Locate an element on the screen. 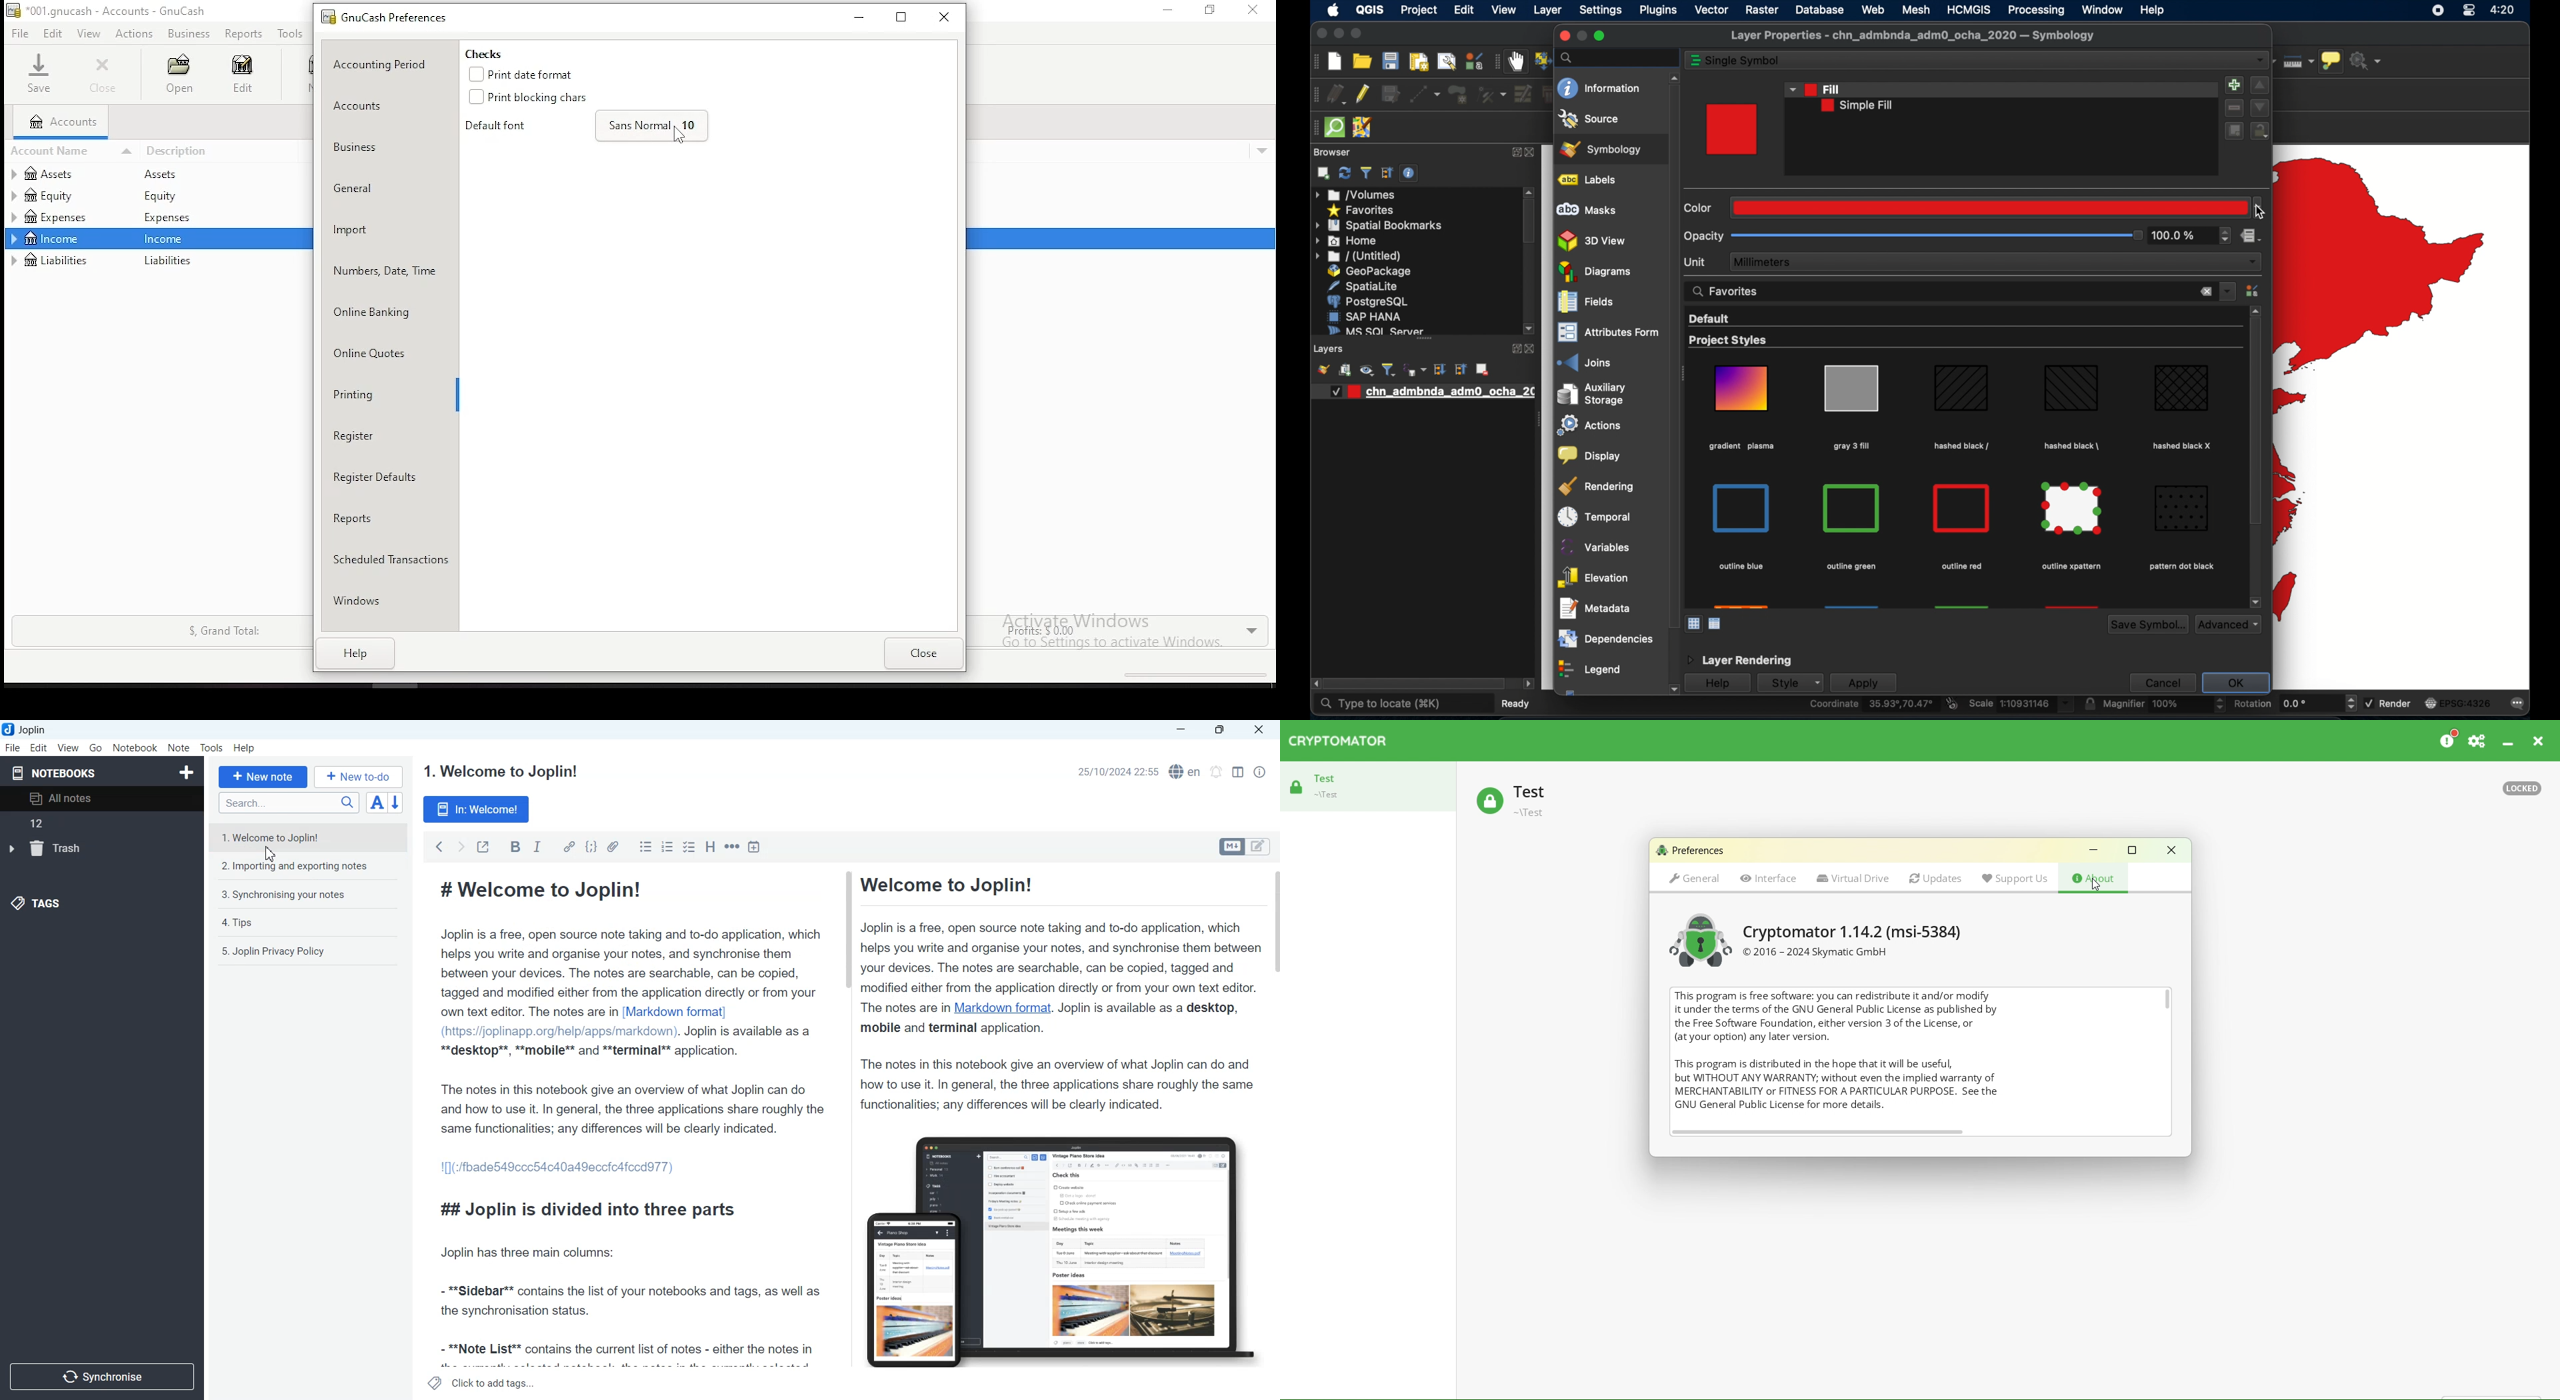 Image resolution: width=2576 pixels, height=1400 pixels. Insert Time is located at coordinates (755, 847).